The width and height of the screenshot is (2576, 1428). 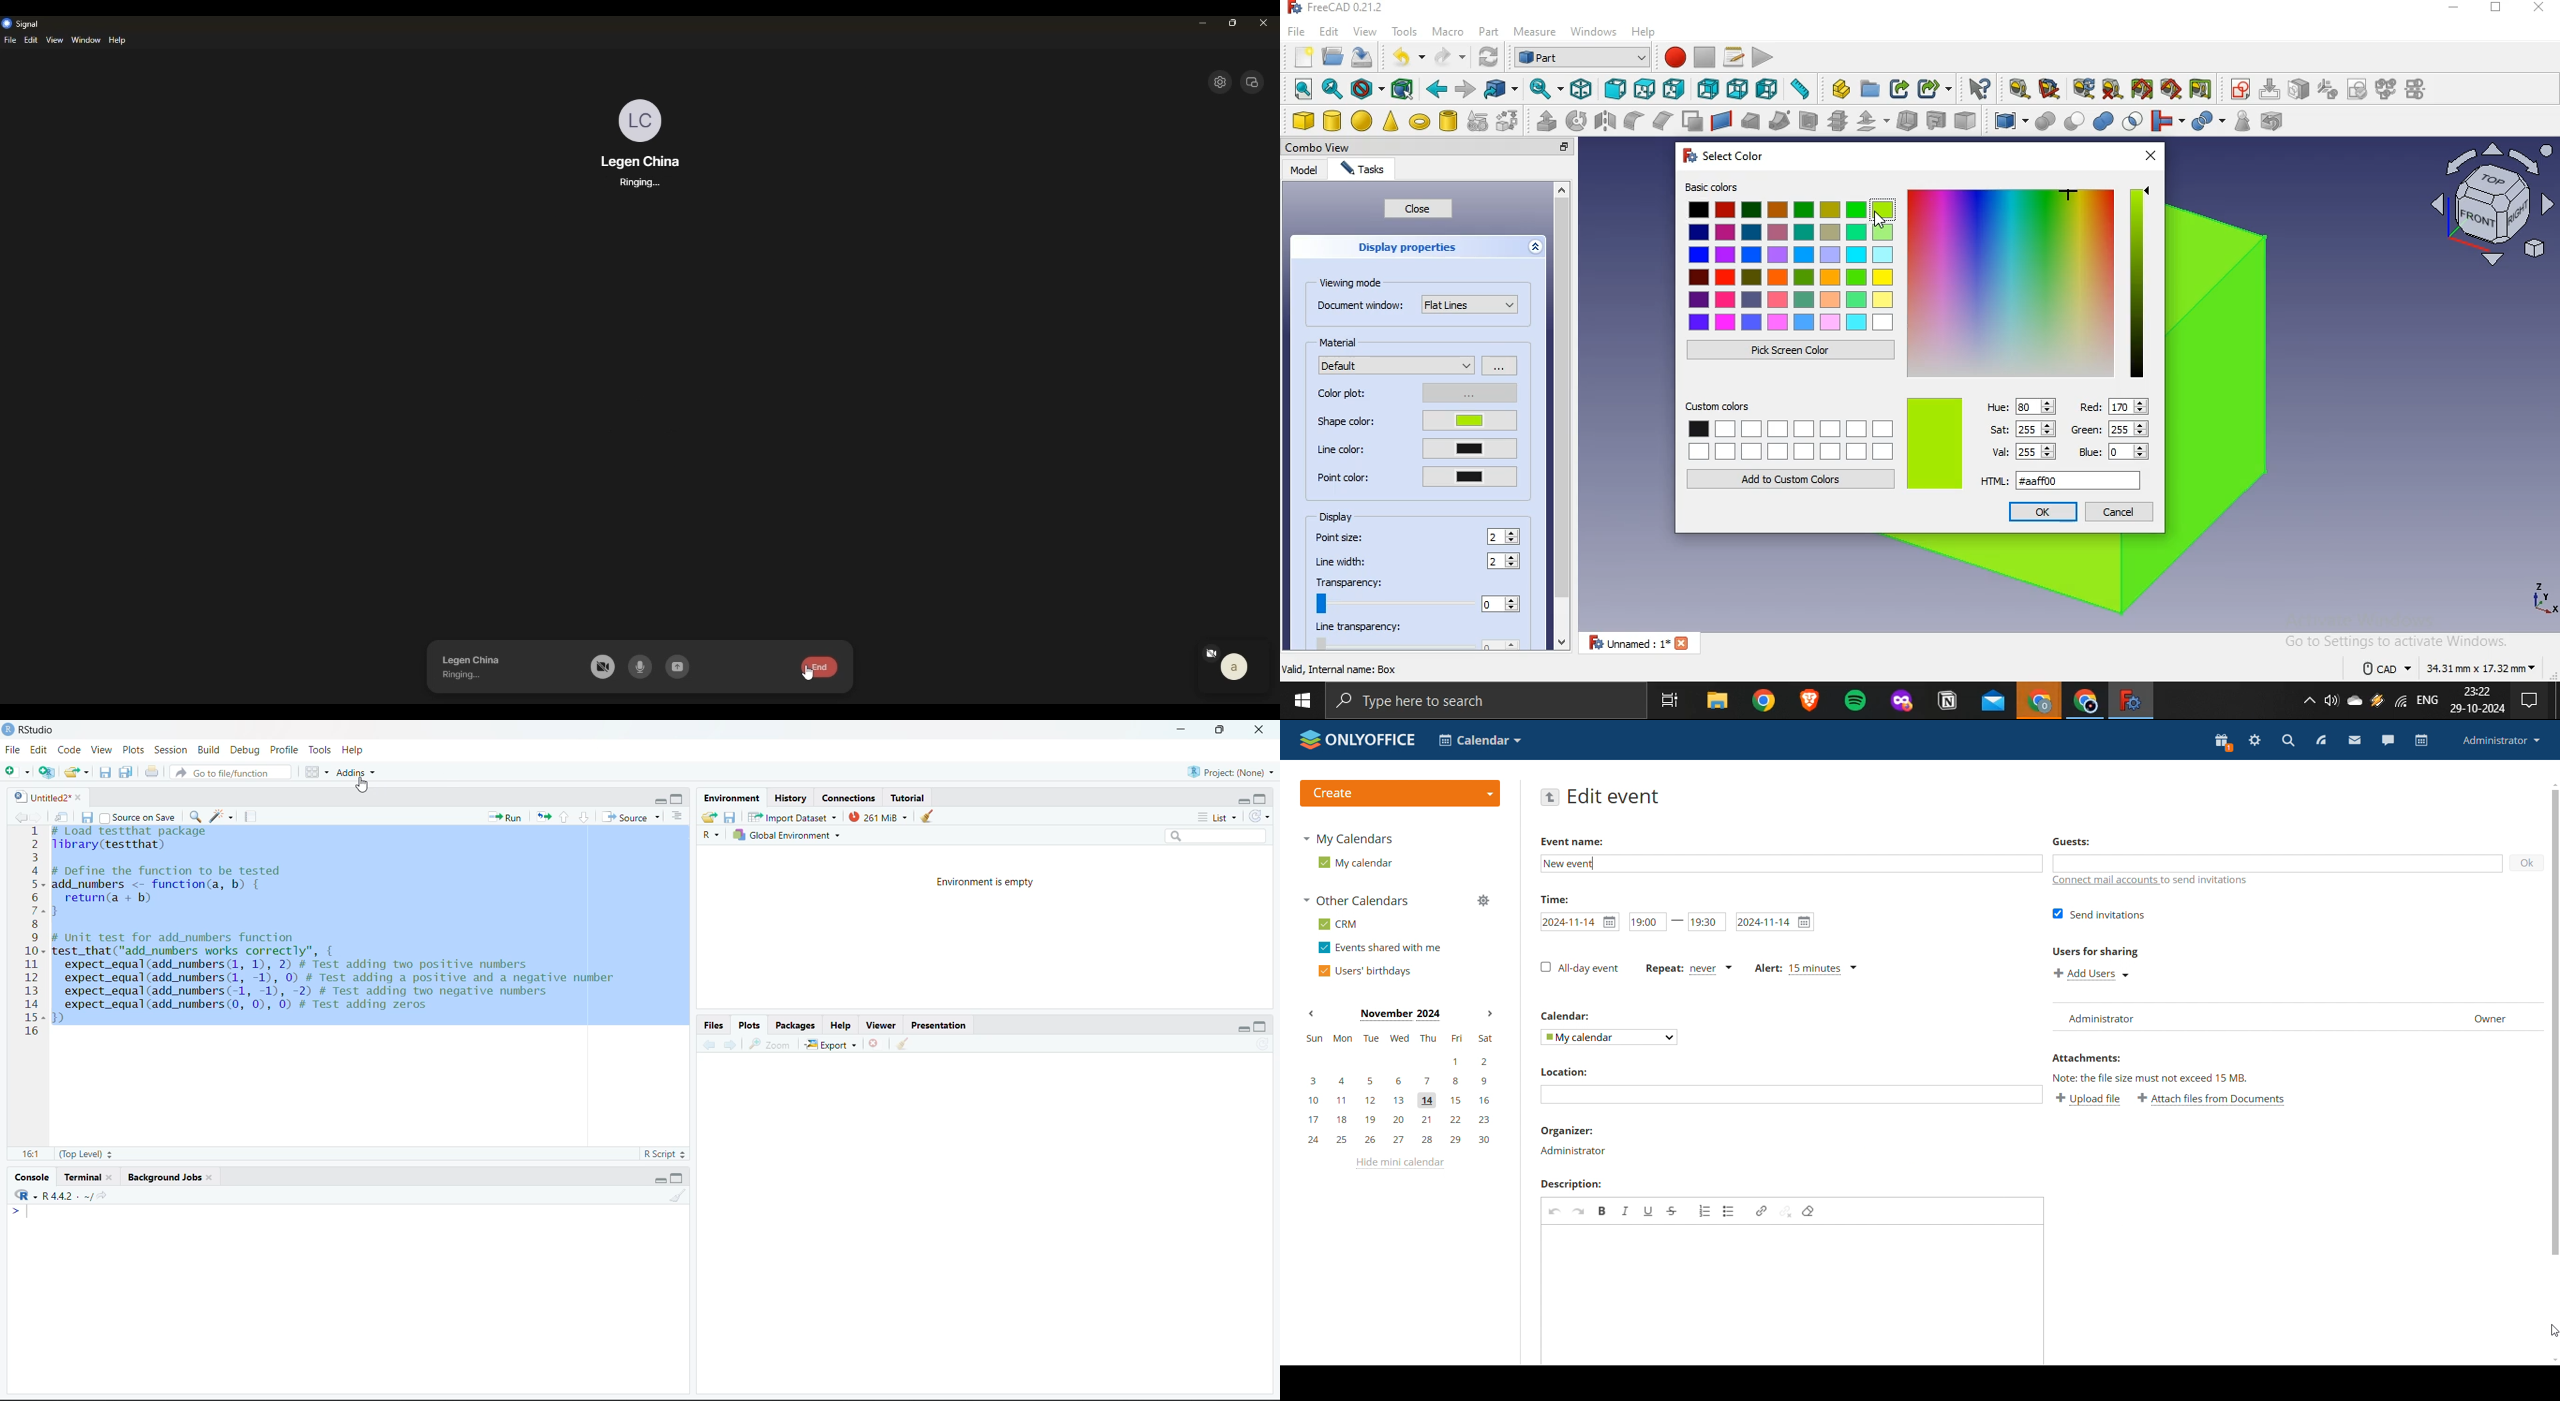 I want to click on line transparency, so click(x=1421, y=636).